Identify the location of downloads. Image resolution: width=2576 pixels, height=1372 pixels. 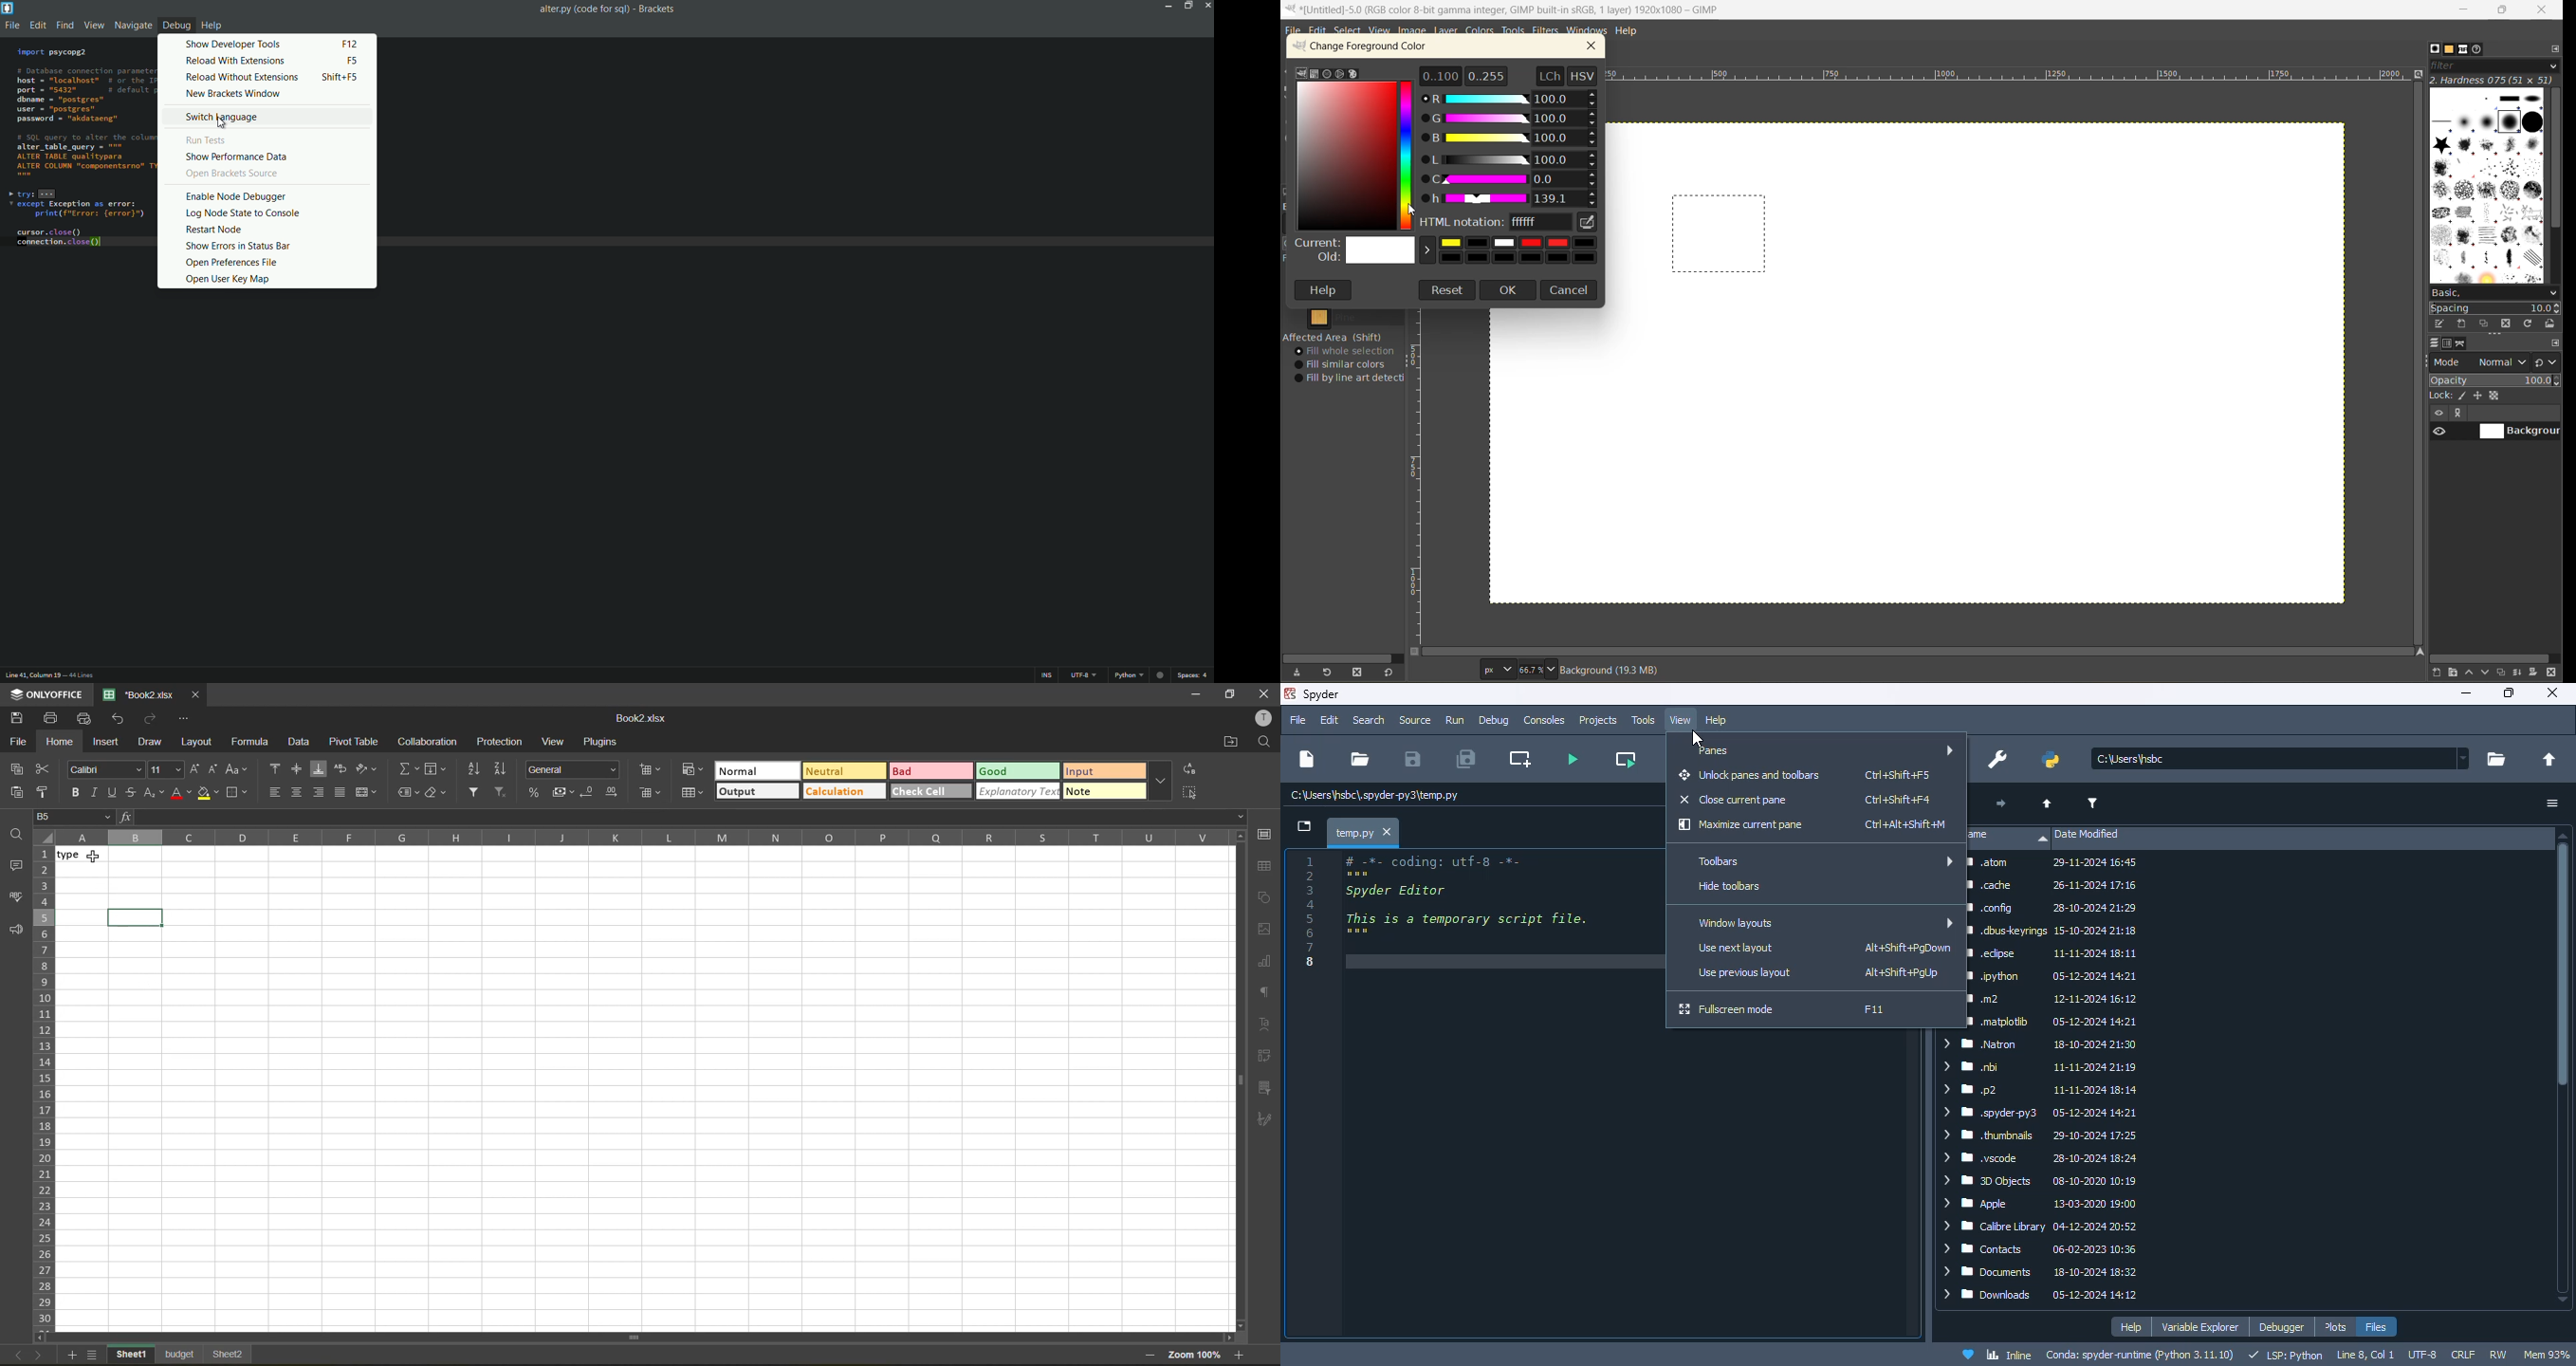
(2045, 1295).